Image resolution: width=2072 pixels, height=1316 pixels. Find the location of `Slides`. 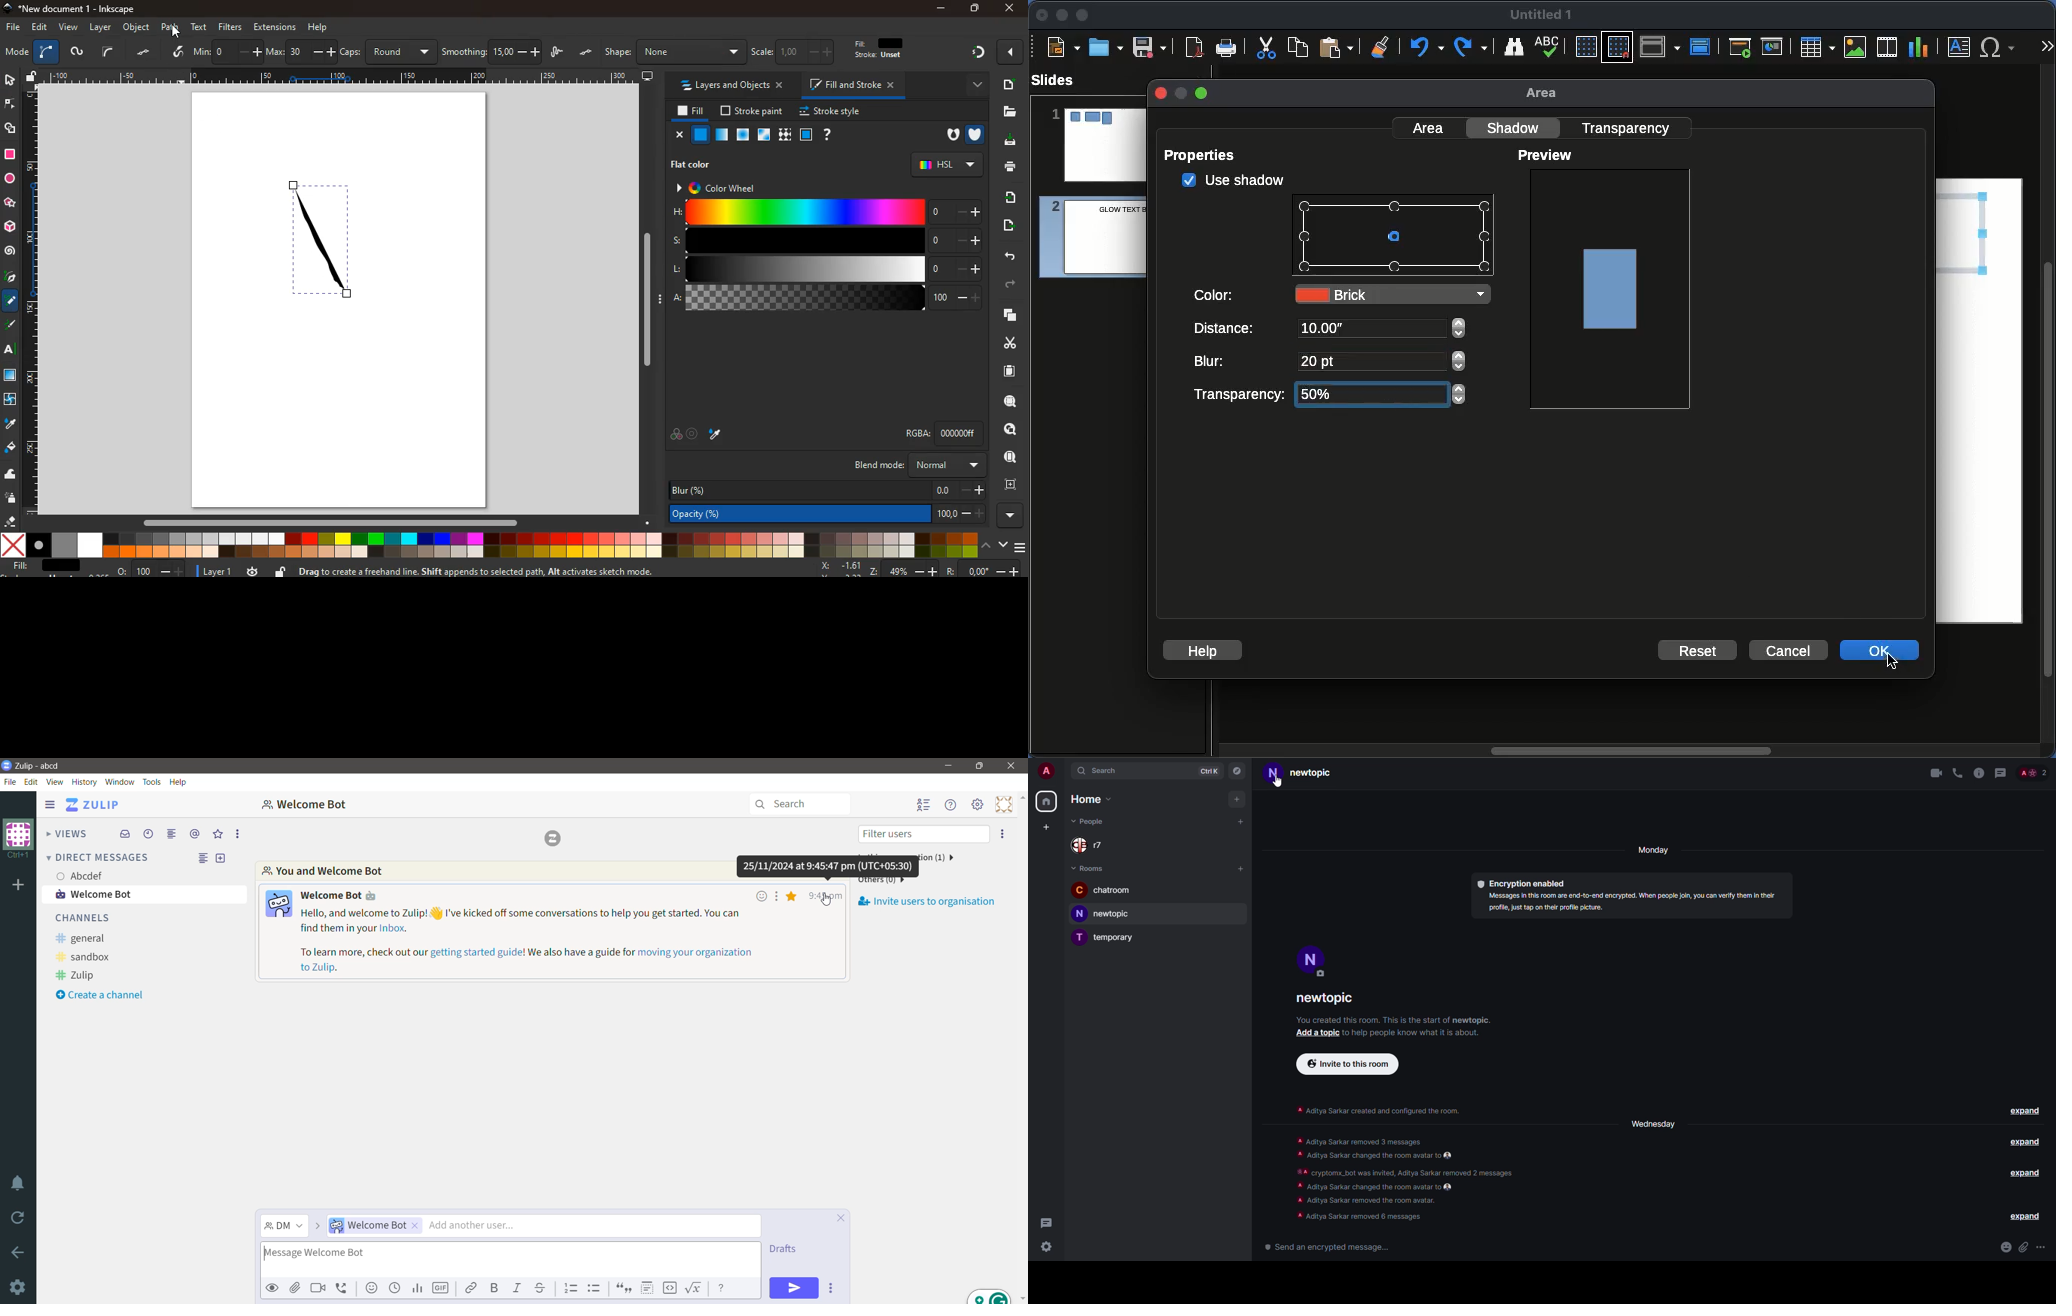

Slides is located at coordinates (1059, 80).